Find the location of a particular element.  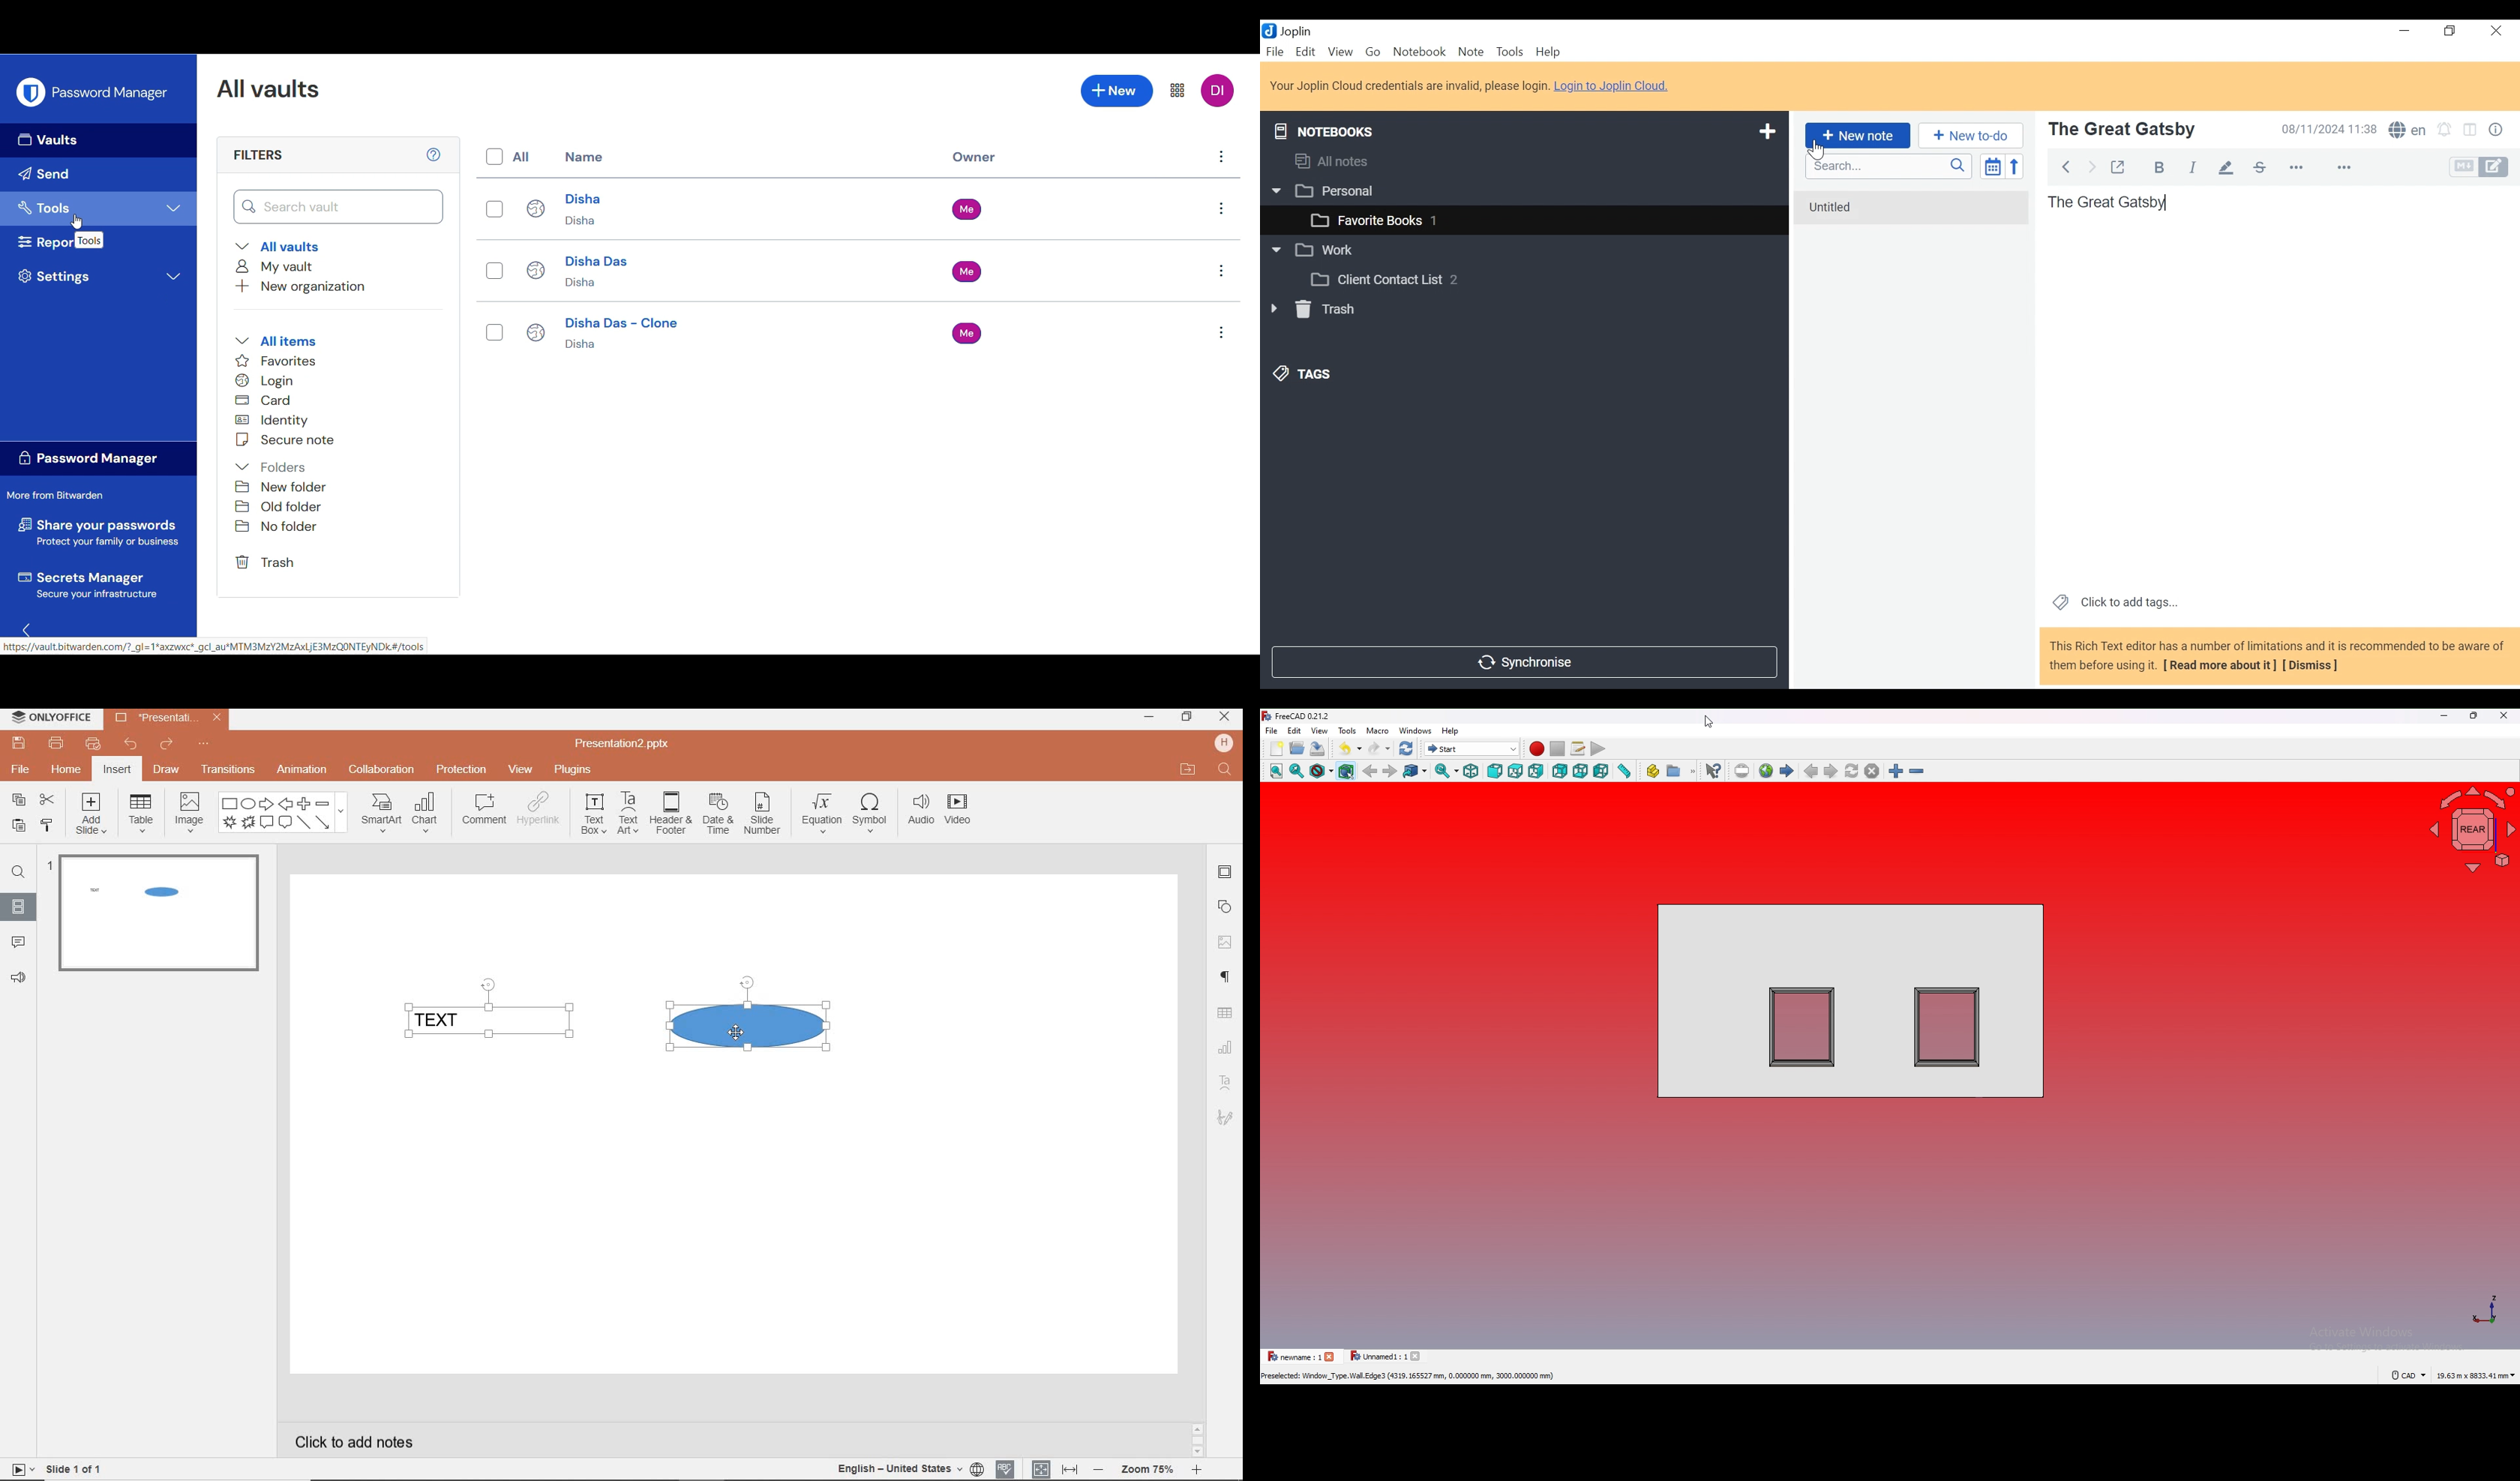

File is located at coordinates (1275, 50).